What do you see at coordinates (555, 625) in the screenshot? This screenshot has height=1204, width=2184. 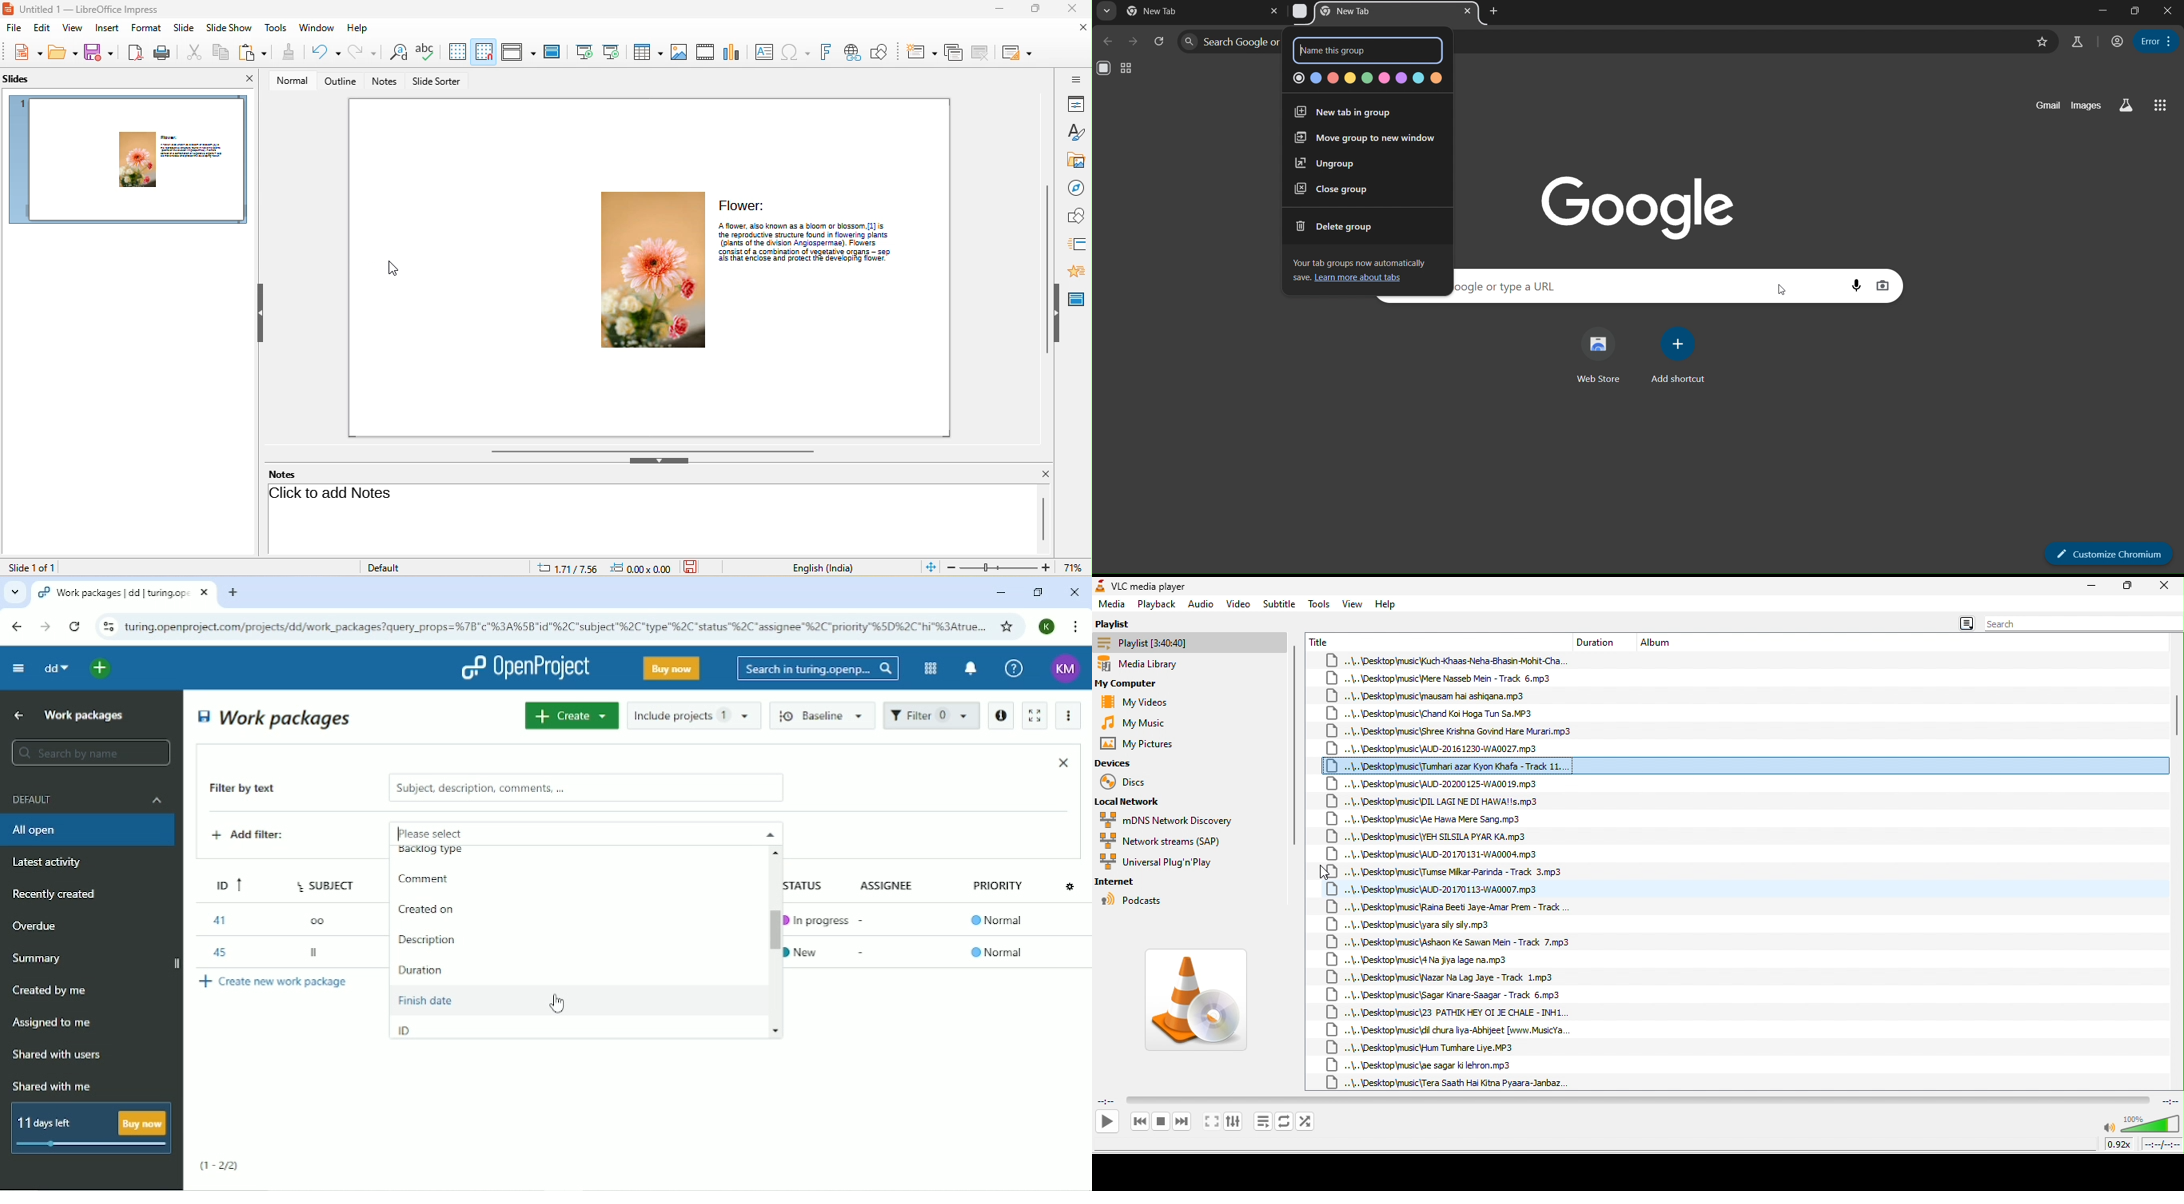 I see `Site address` at bounding box center [555, 625].